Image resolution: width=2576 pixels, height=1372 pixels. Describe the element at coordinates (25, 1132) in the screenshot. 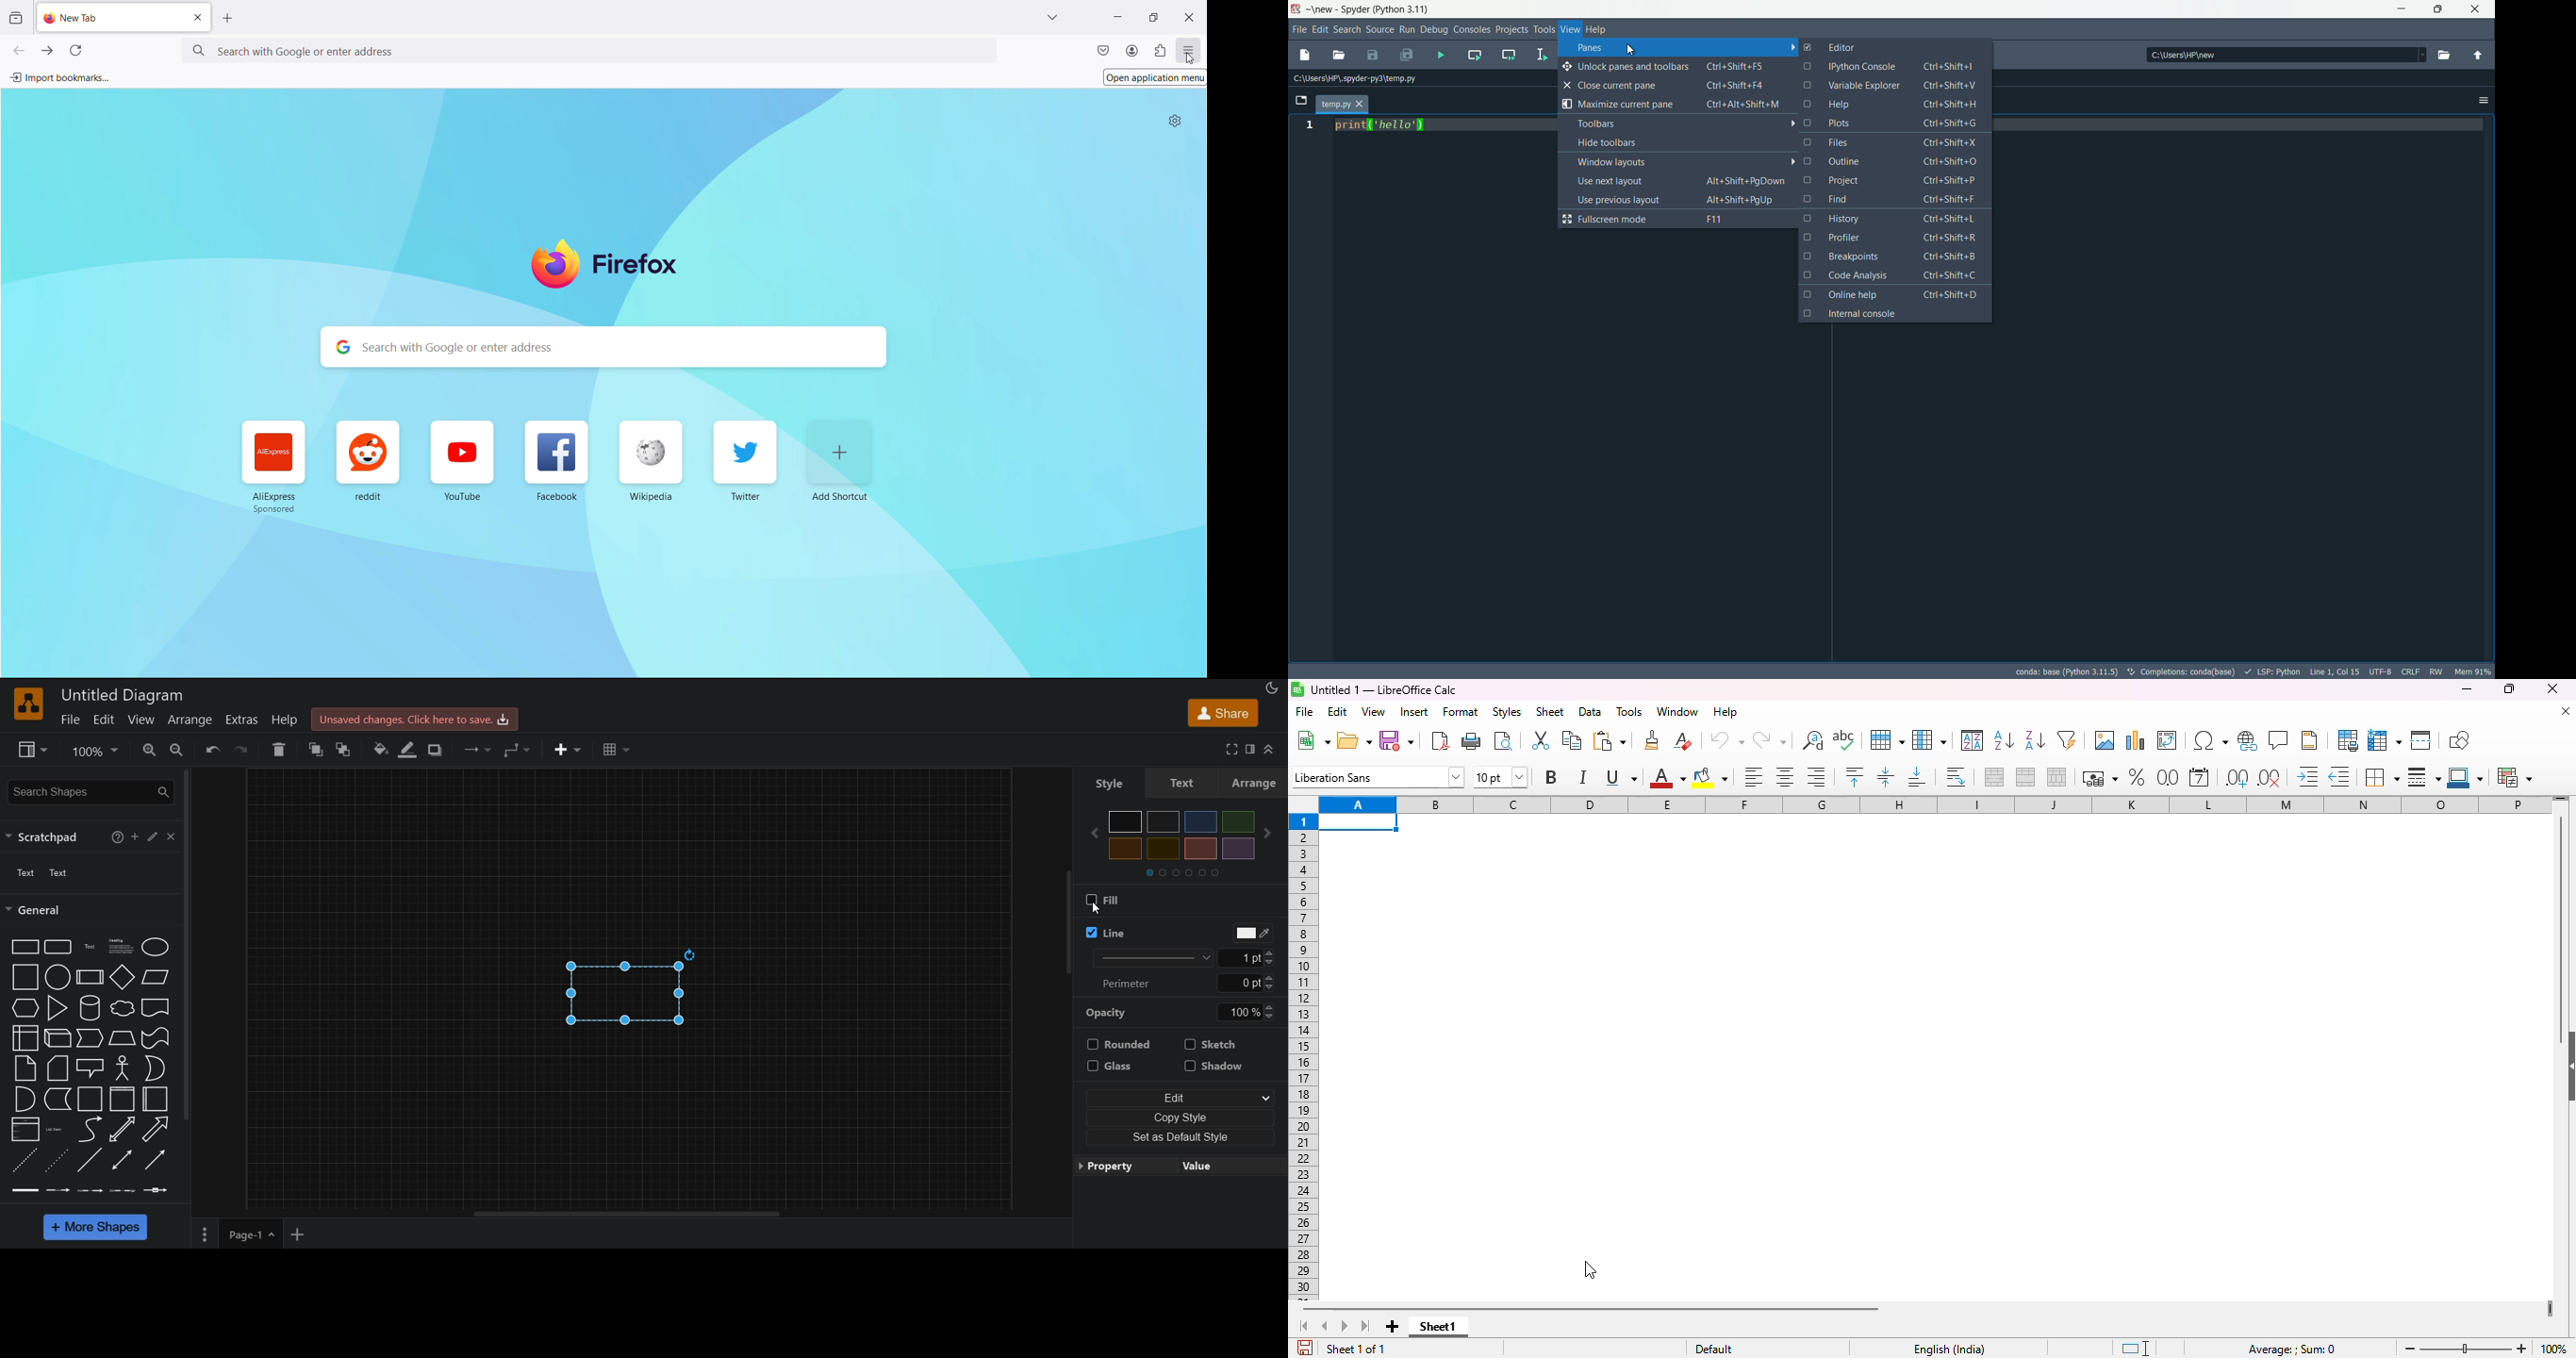

I see `list` at that location.